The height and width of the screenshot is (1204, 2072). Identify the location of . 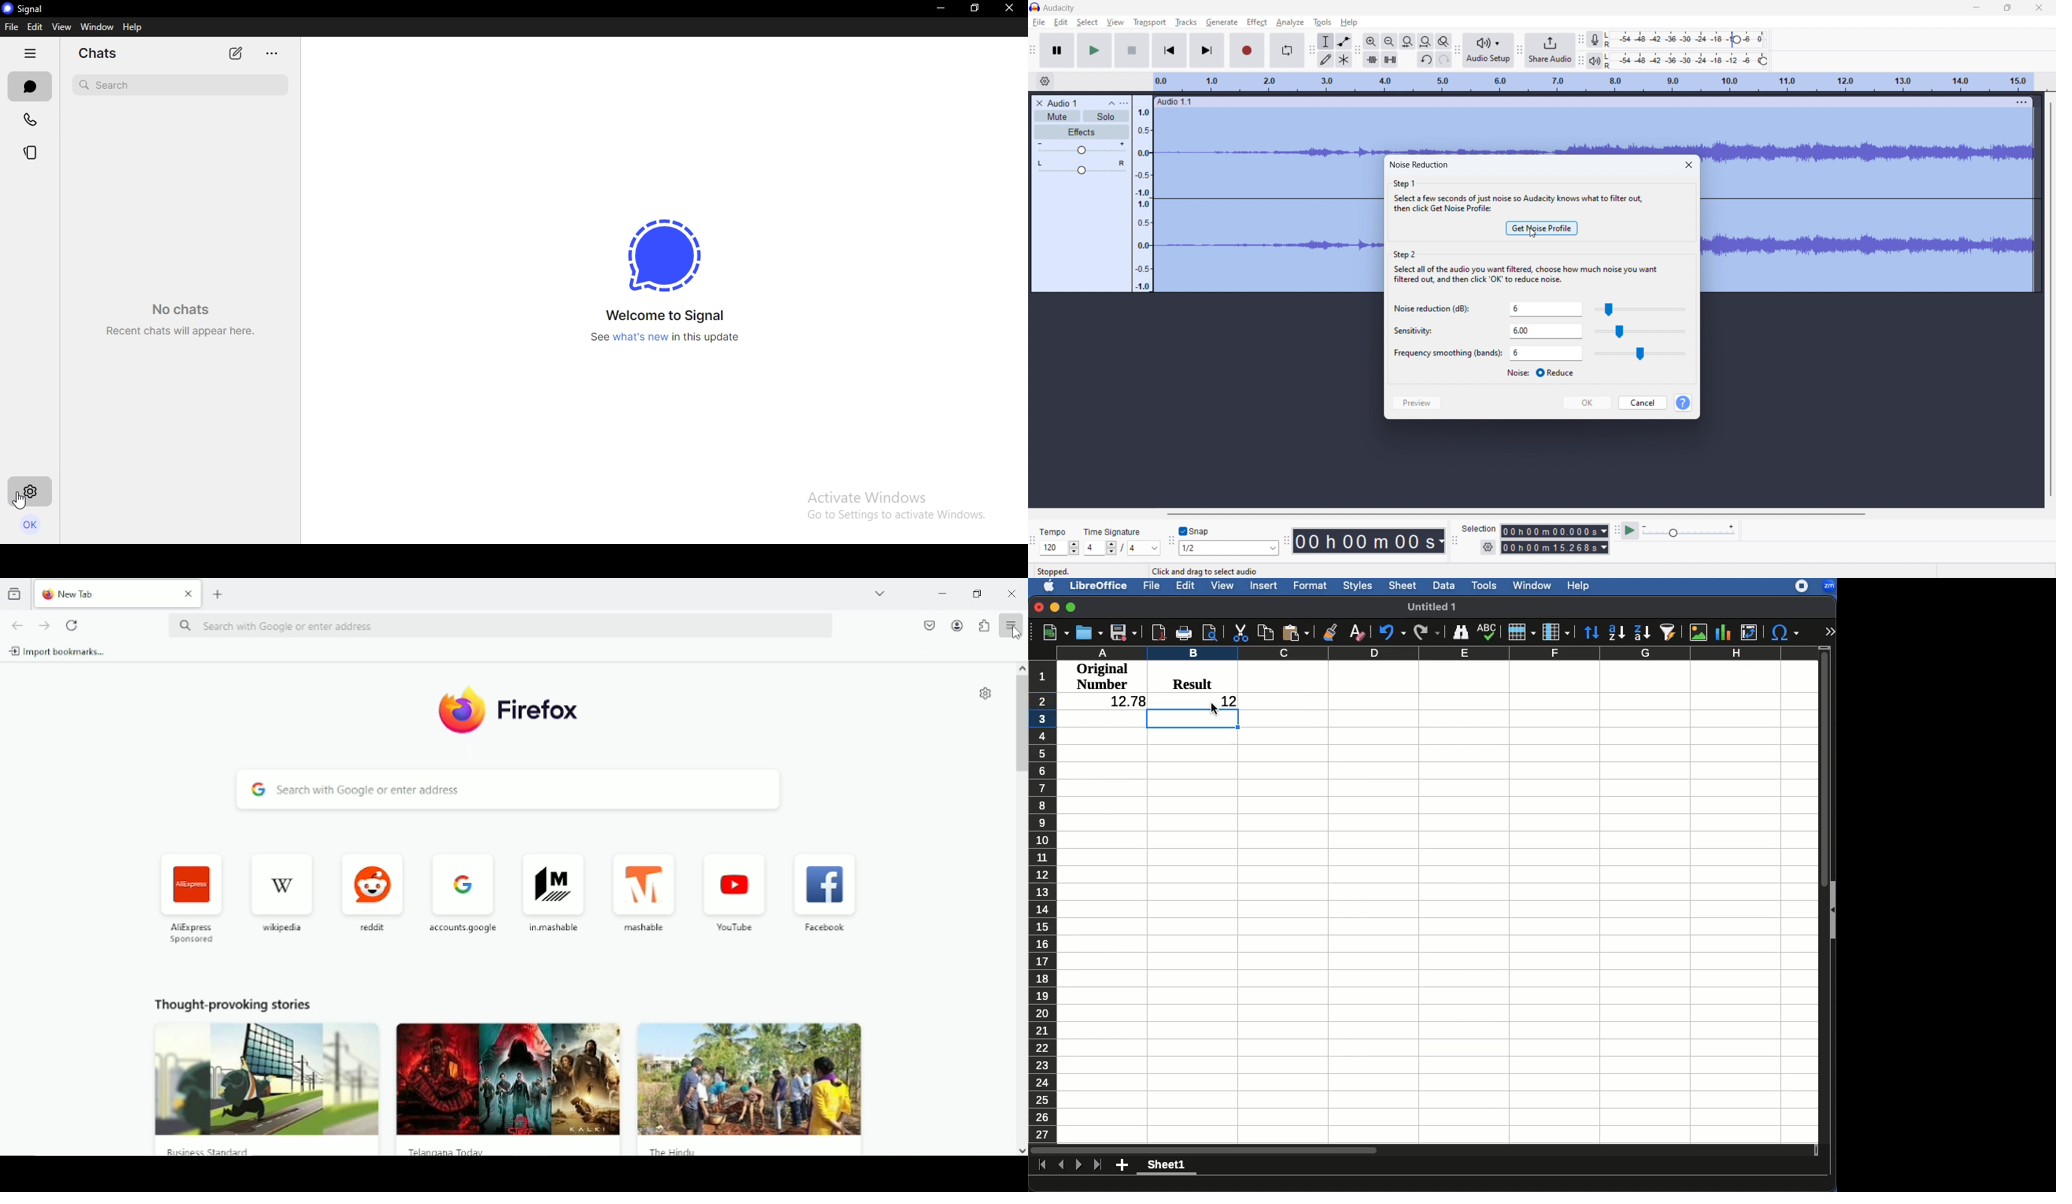
(1445, 354).